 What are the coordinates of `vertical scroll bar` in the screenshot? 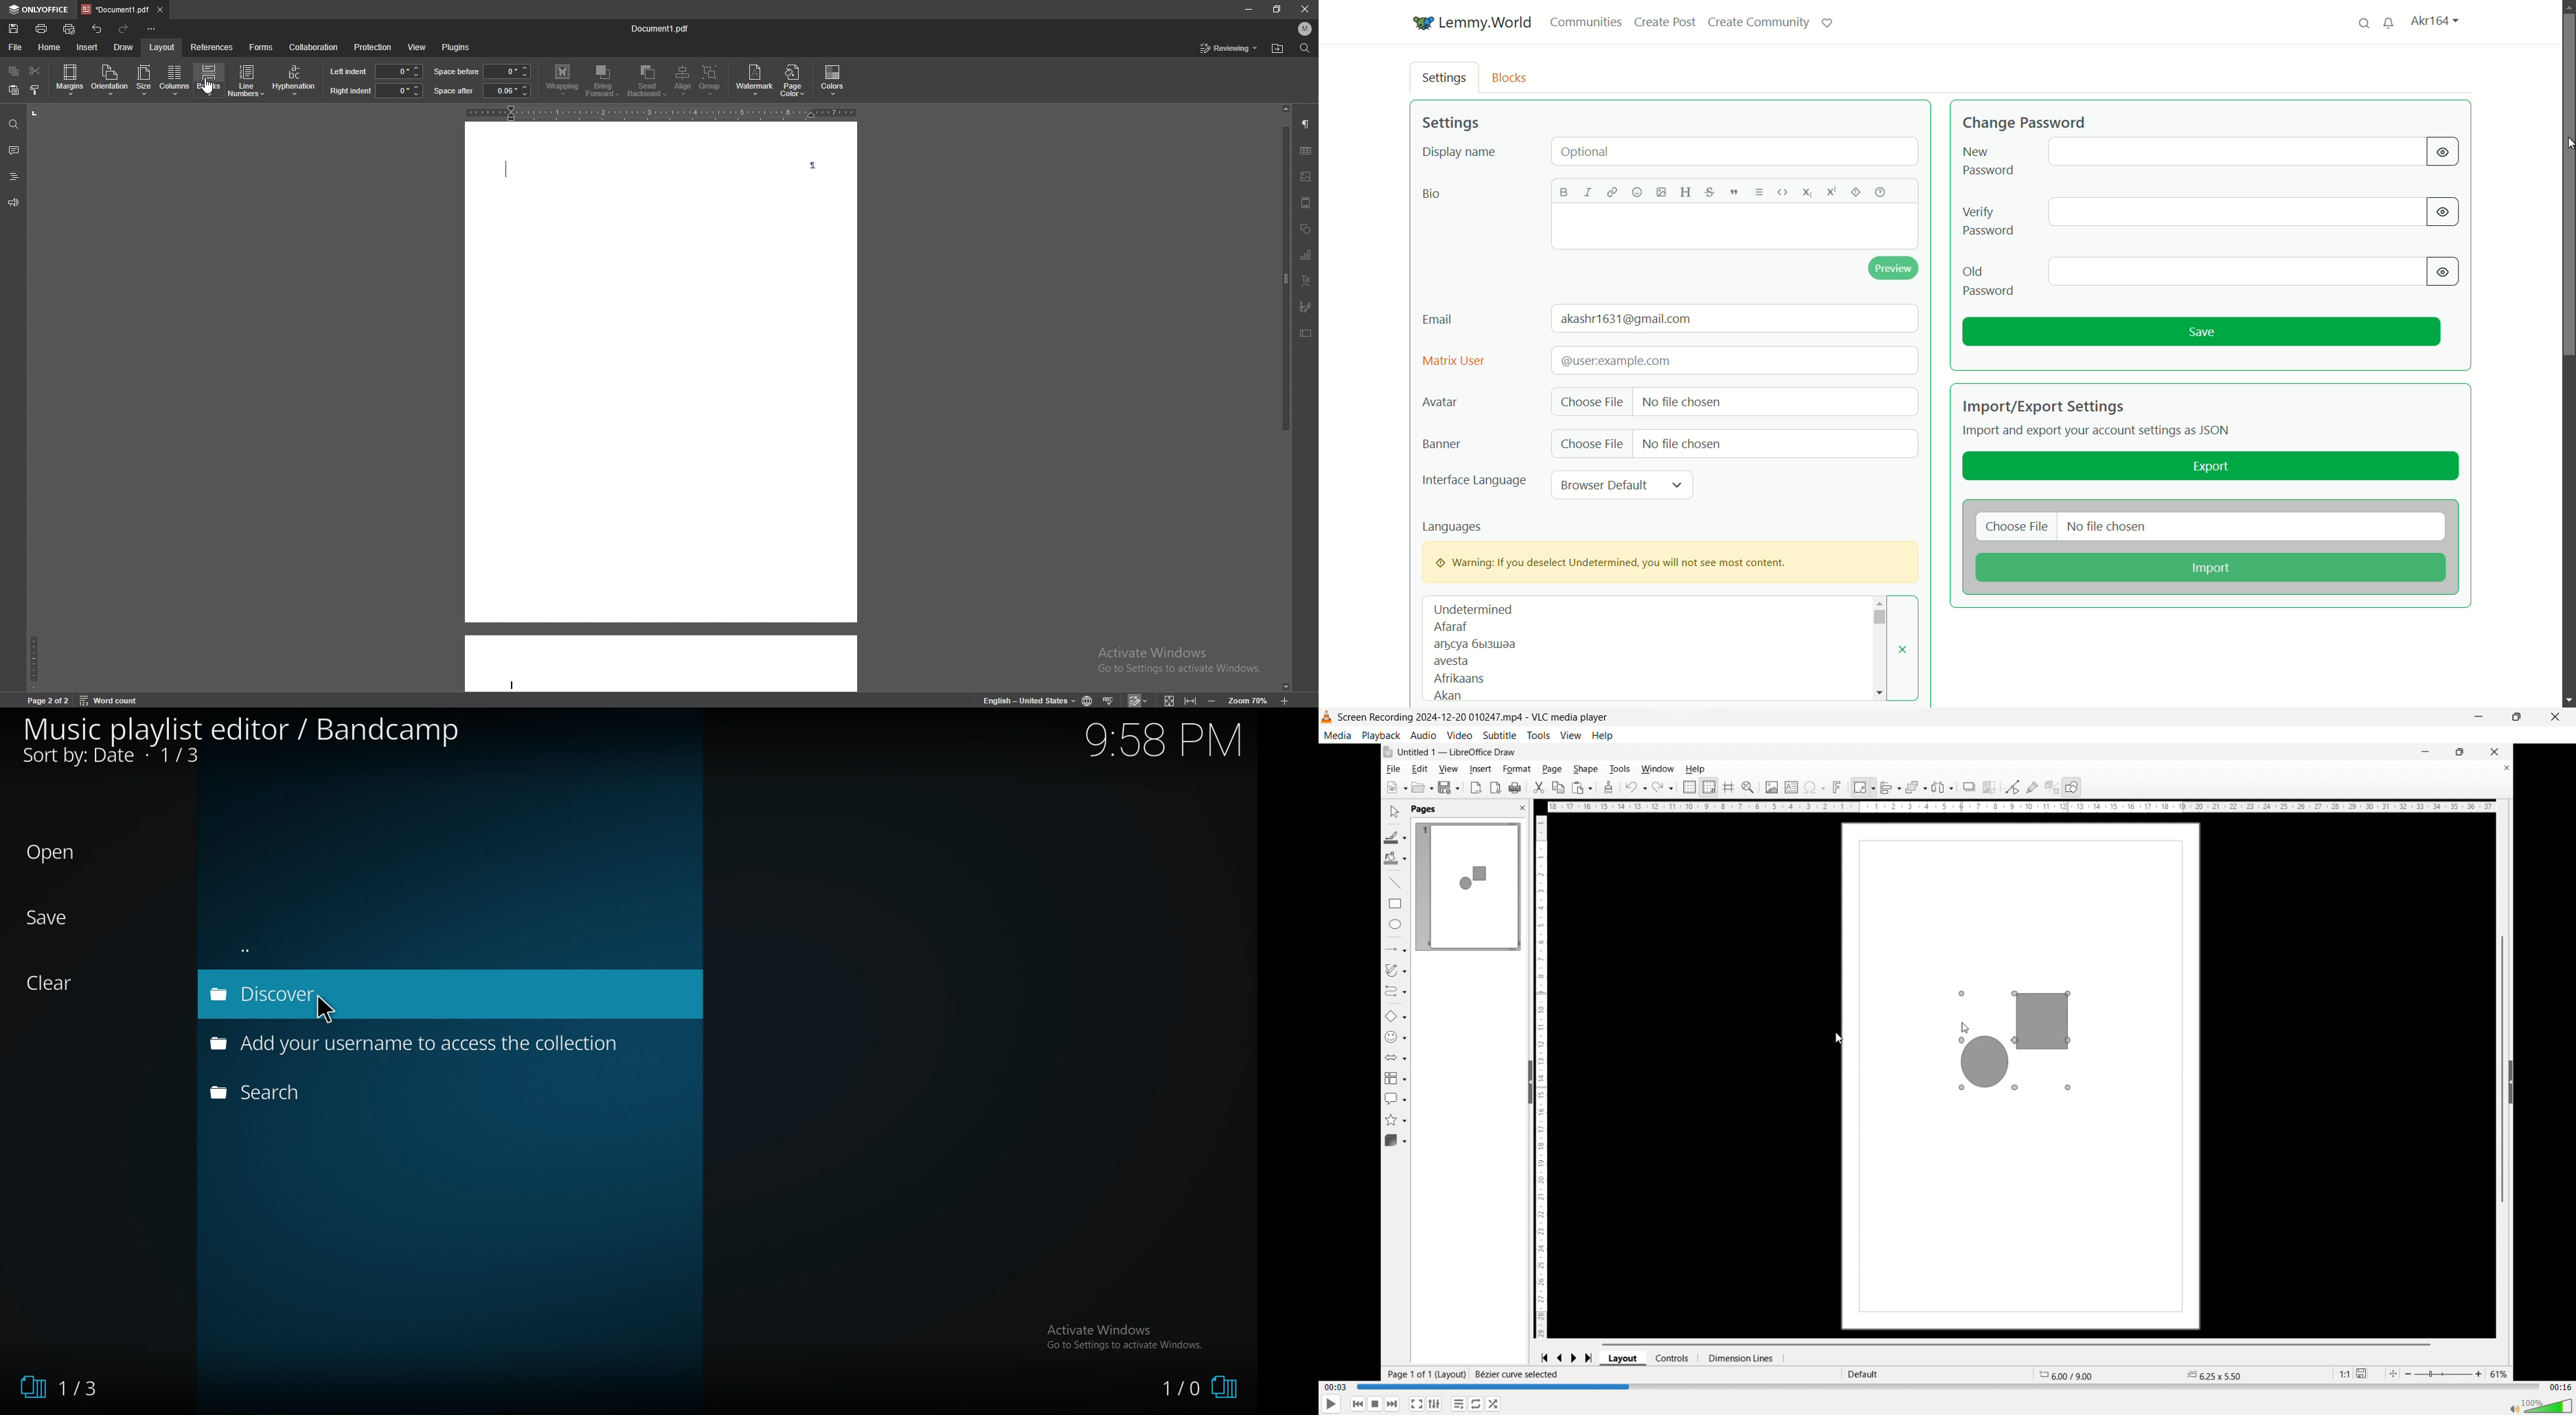 It's located at (2564, 107).